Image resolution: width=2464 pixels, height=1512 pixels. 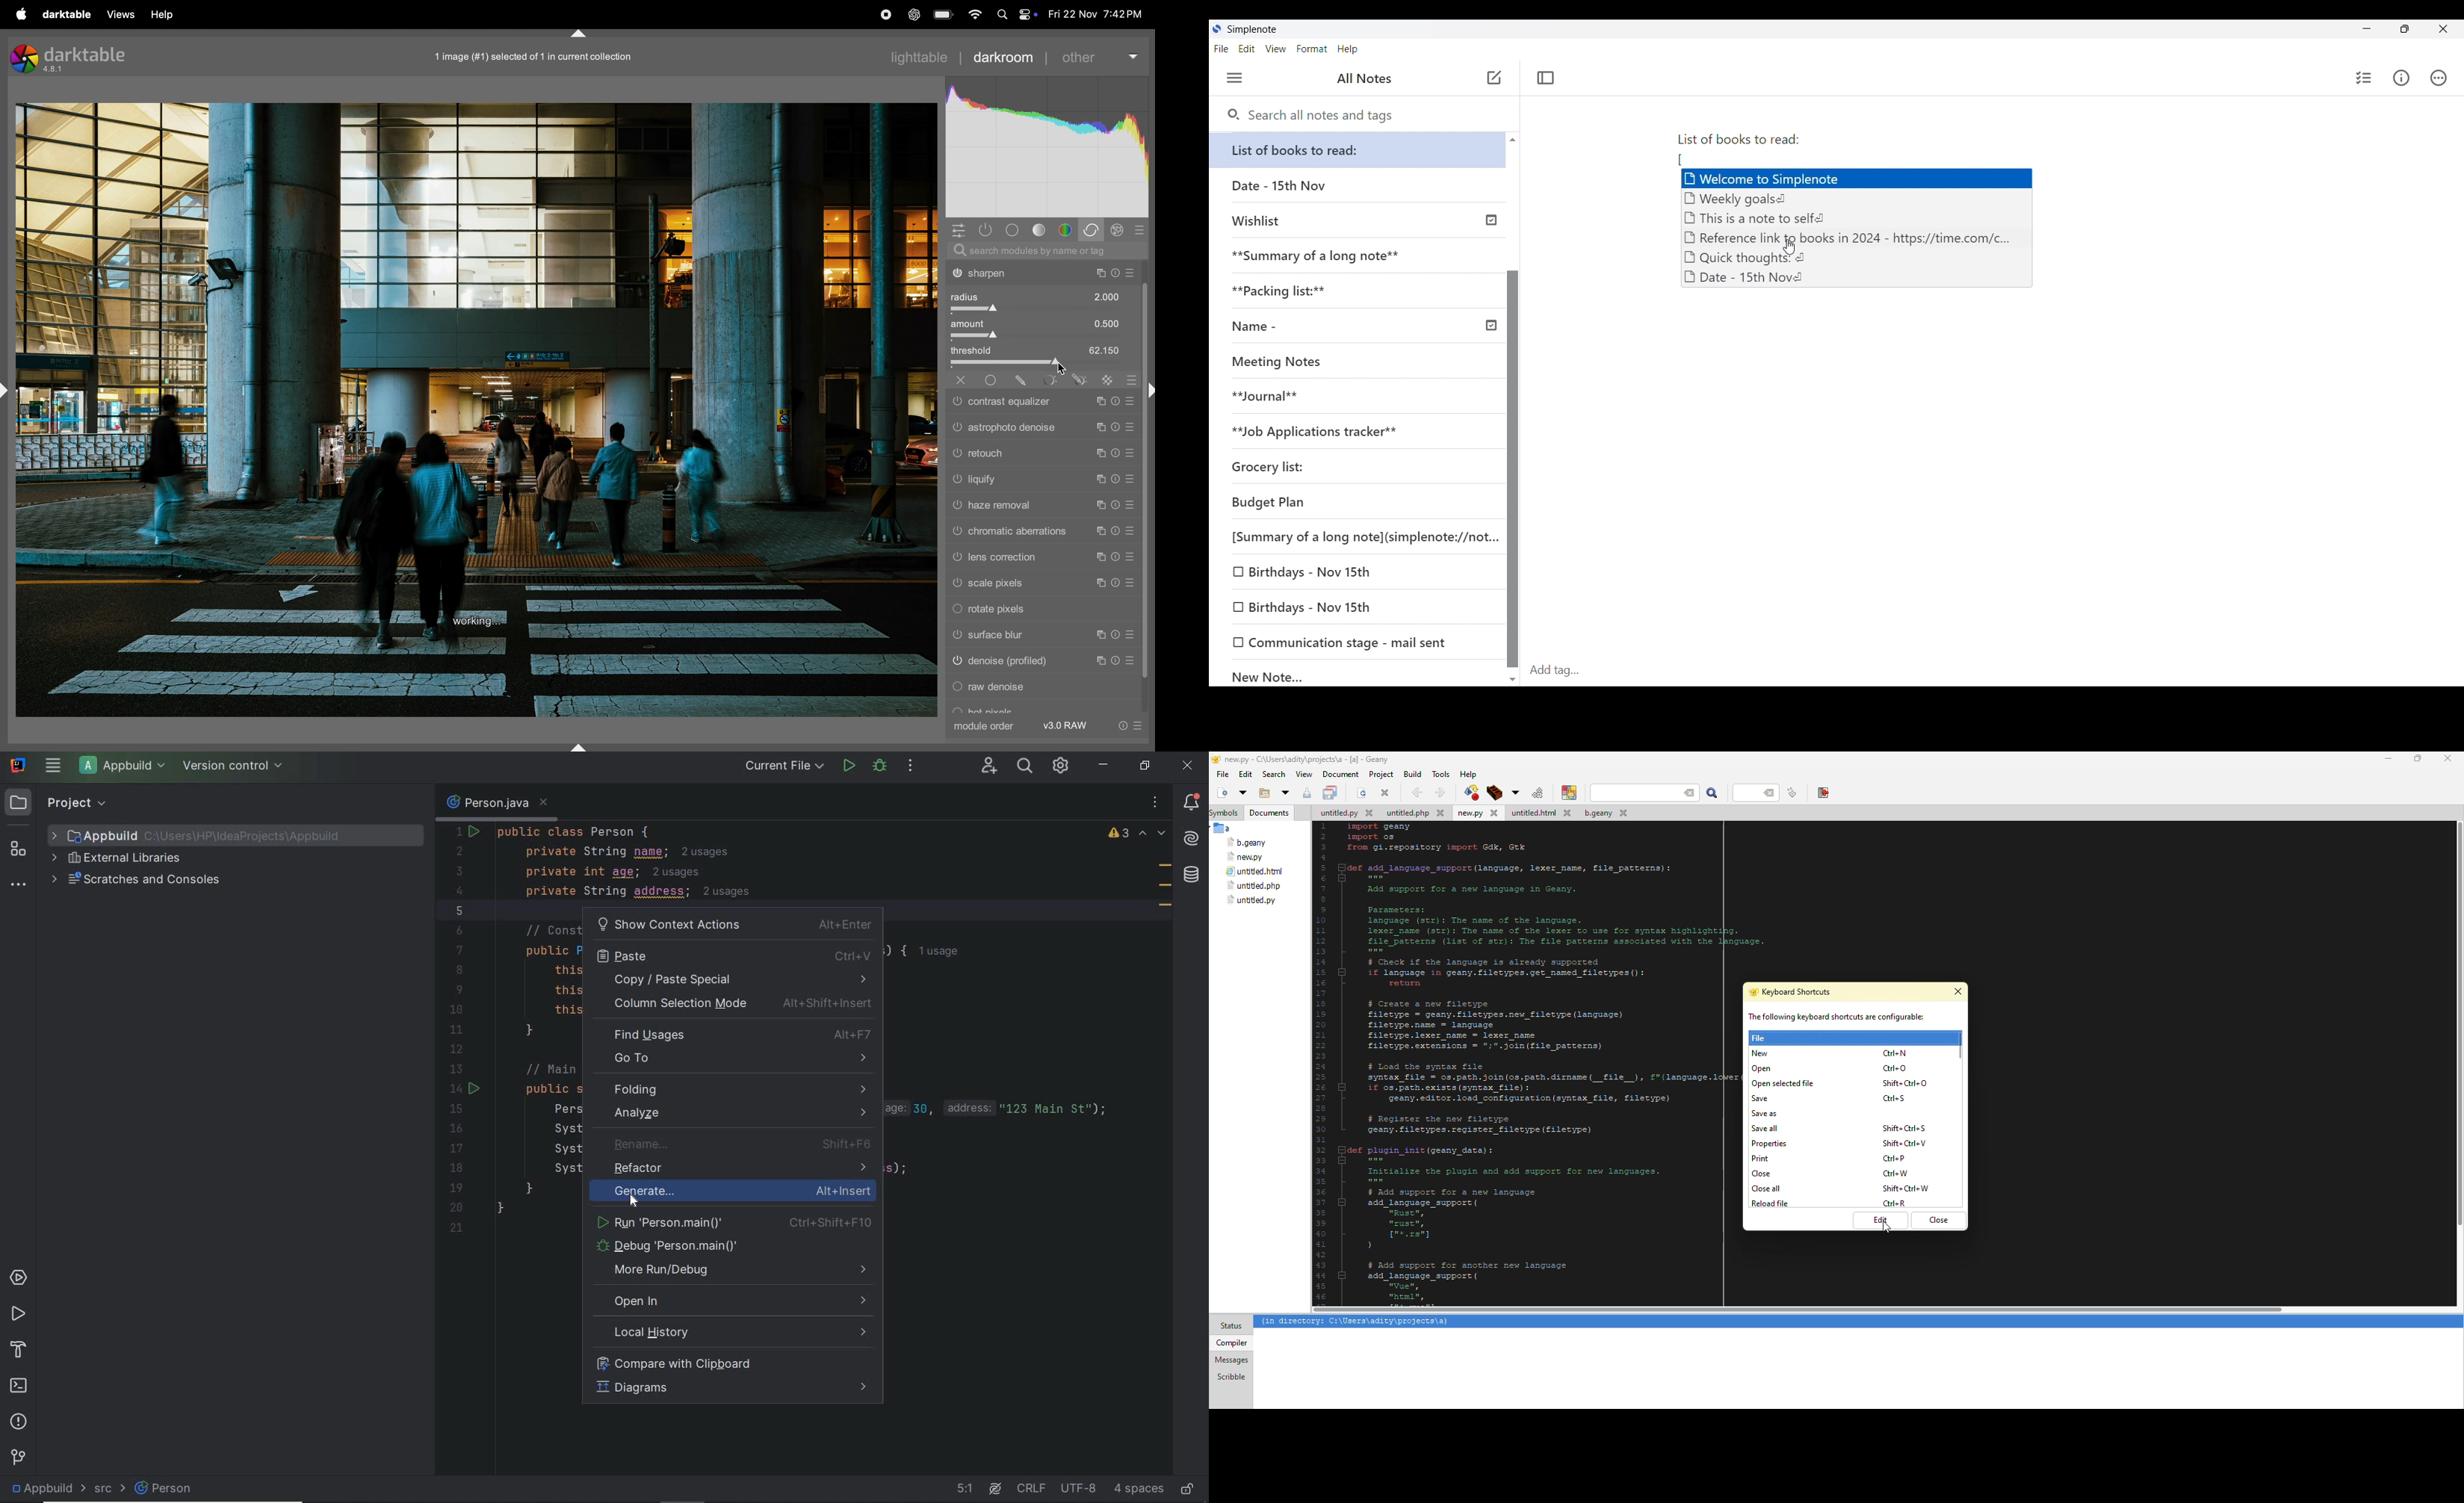 What do you see at coordinates (1068, 726) in the screenshot?
I see `v 3 raw` at bounding box center [1068, 726].